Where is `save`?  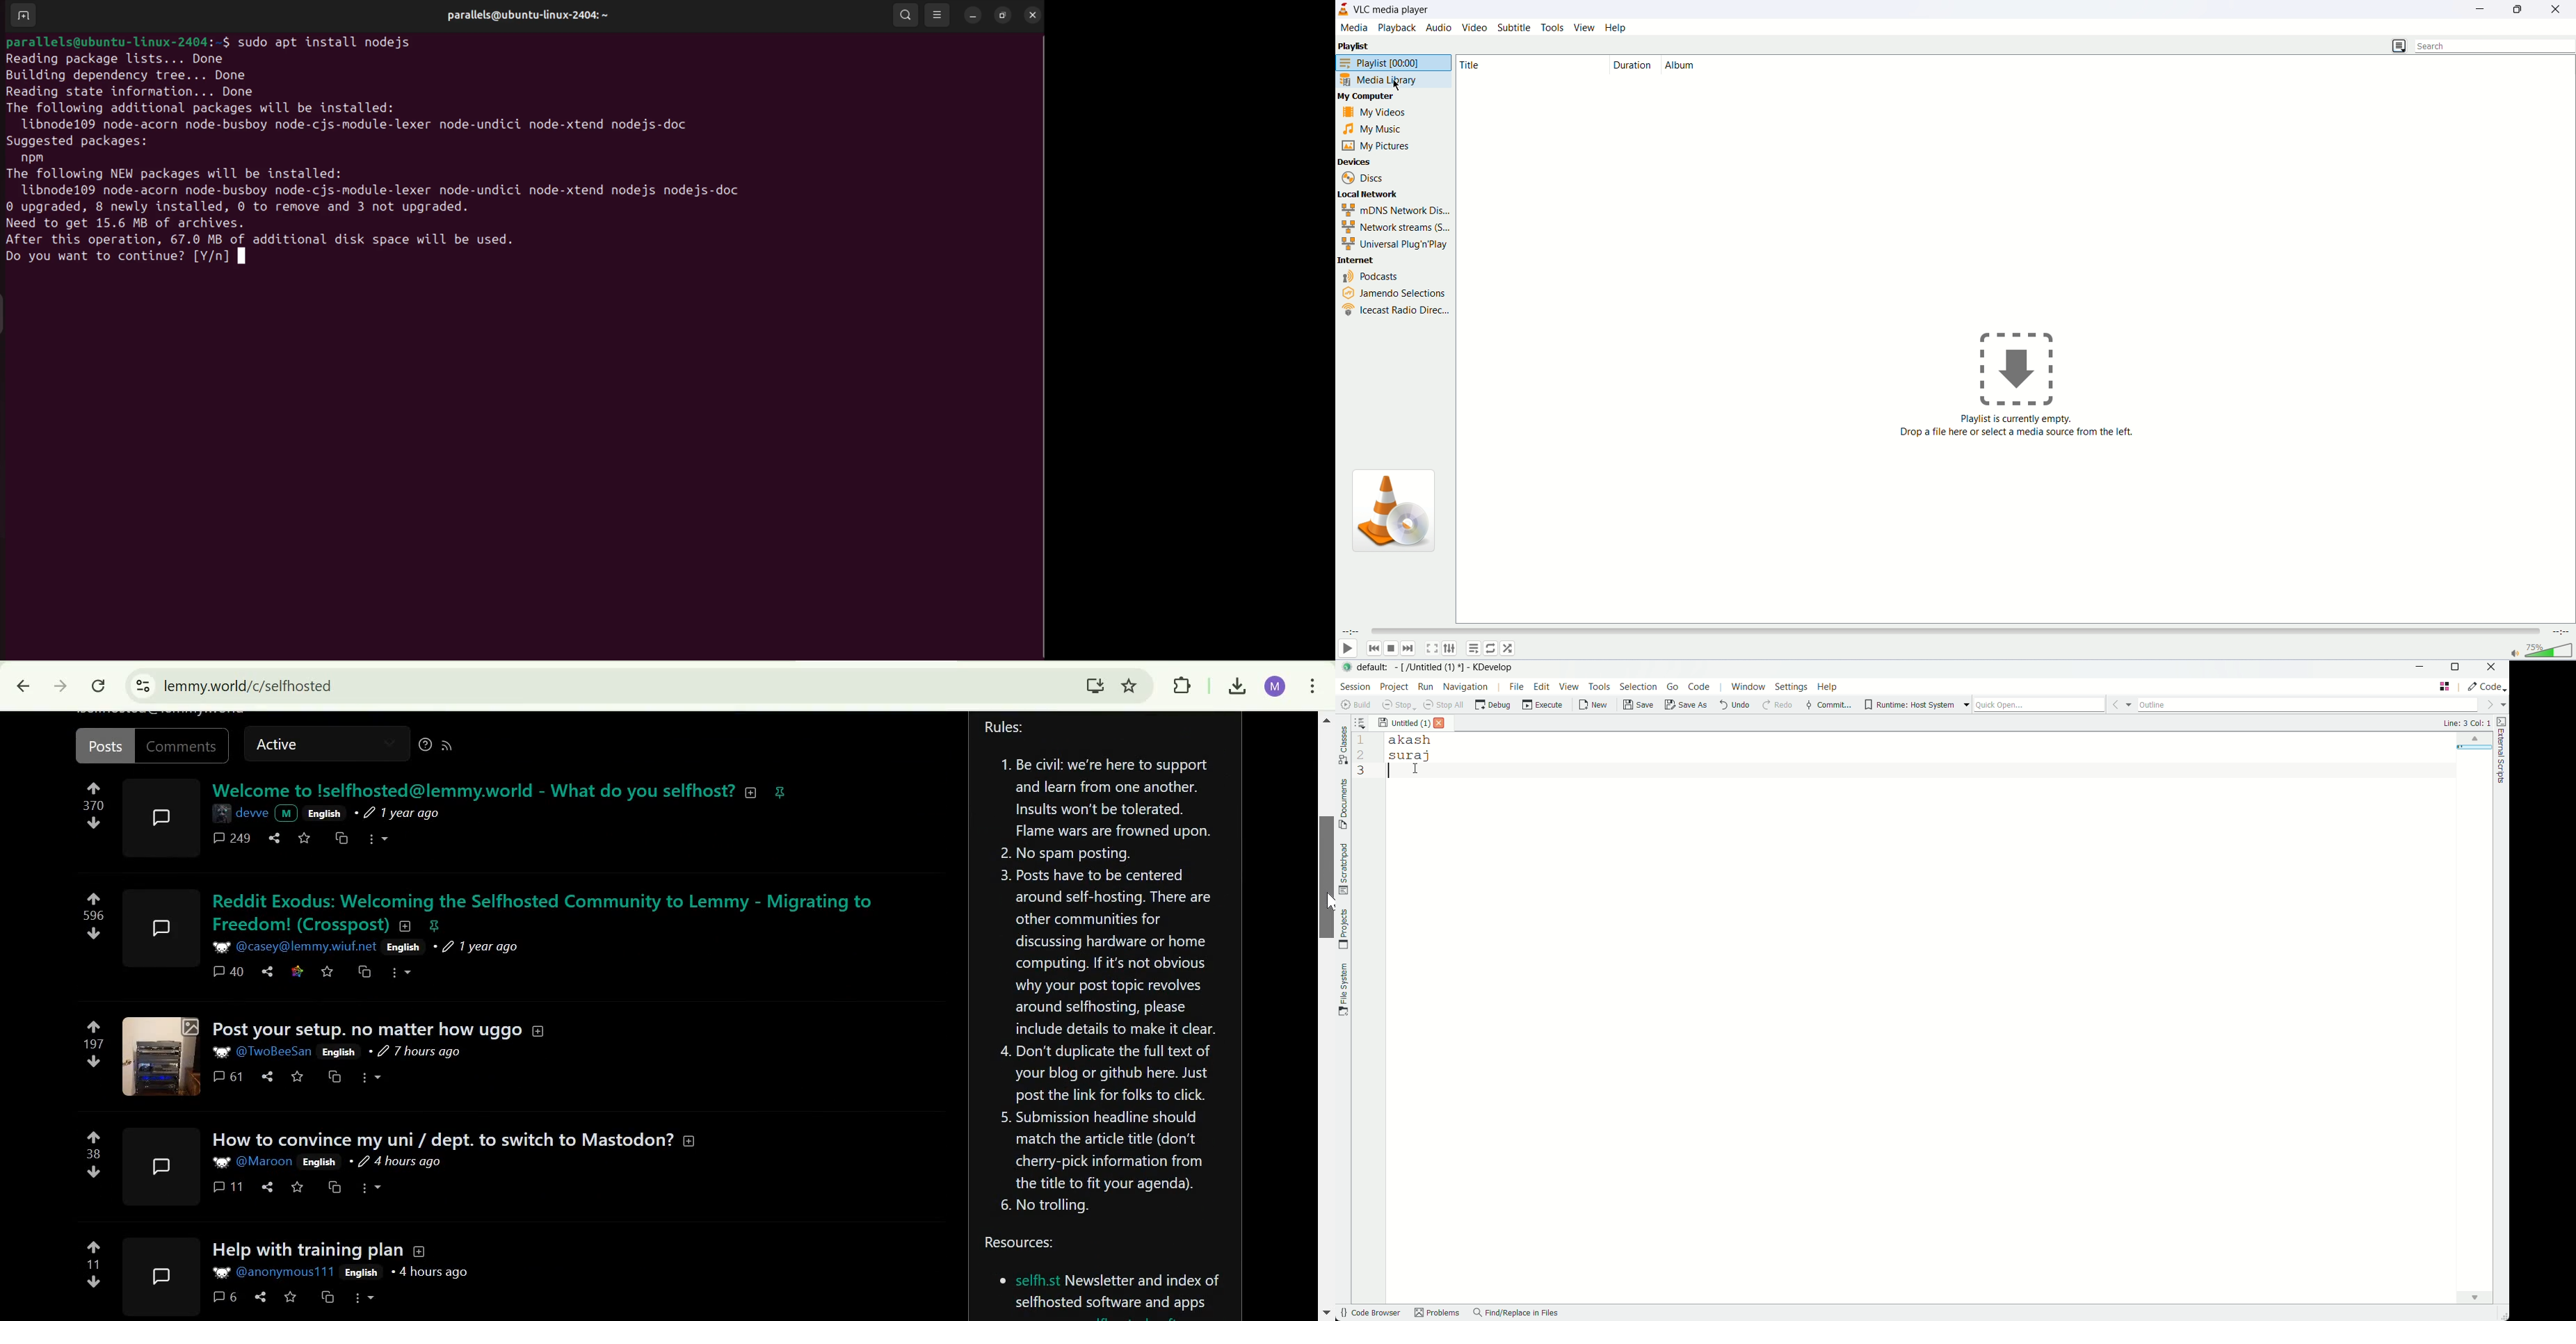
save is located at coordinates (291, 1297).